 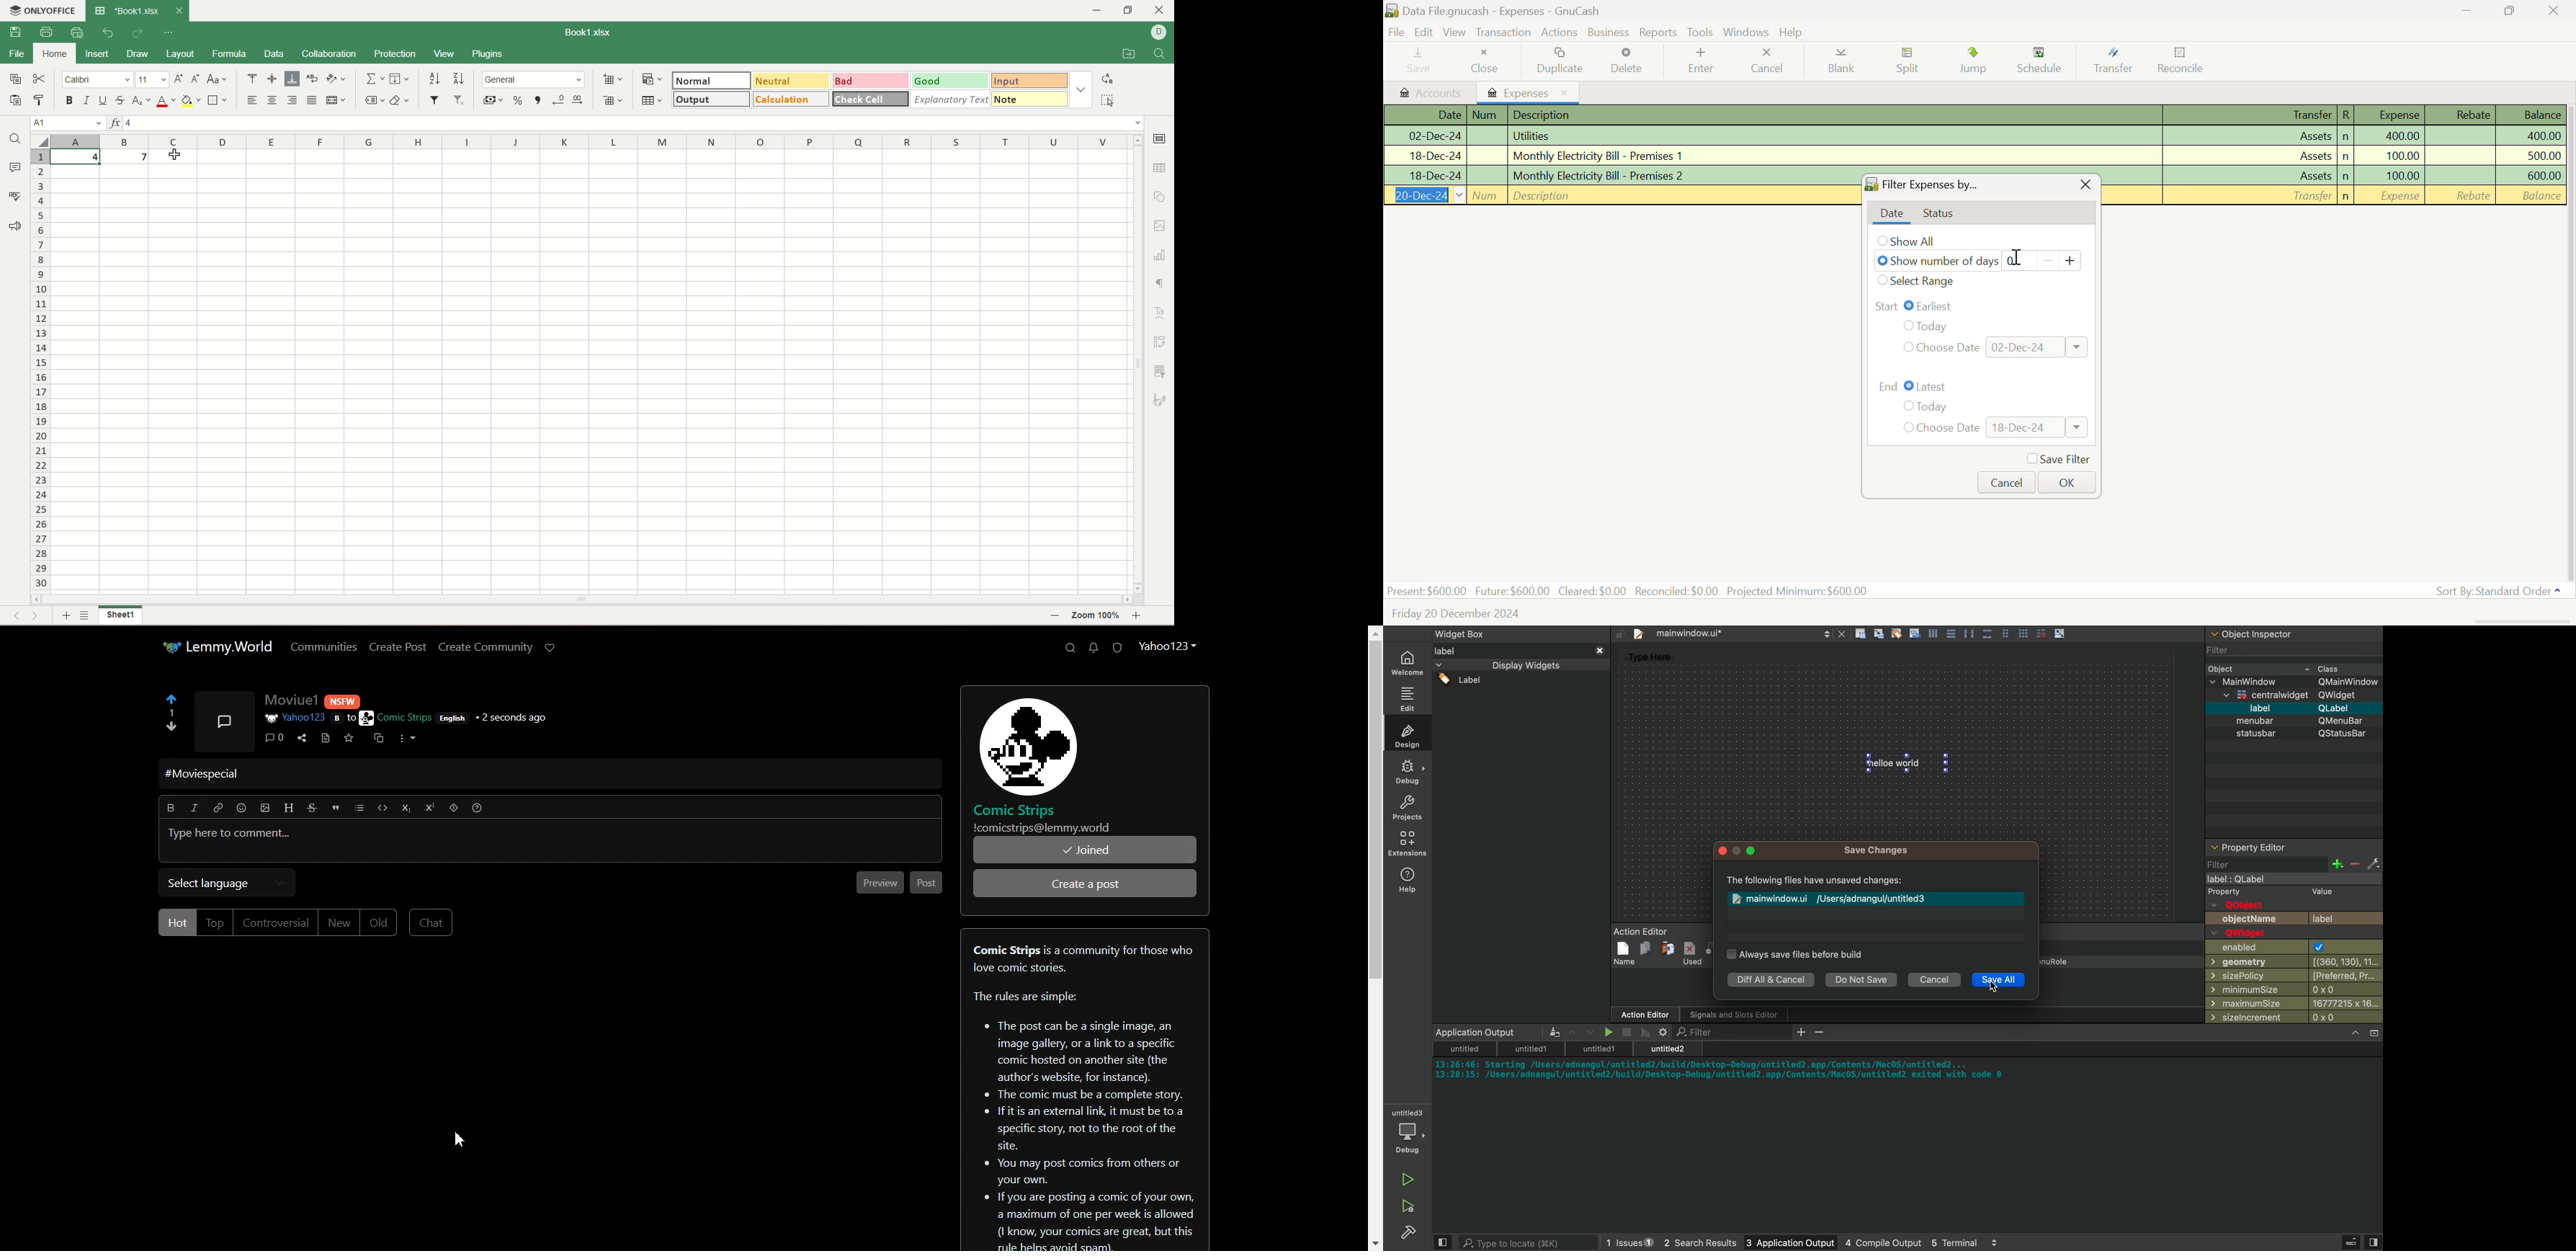 What do you see at coordinates (2512, 12) in the screenshot?
I see `Minimize` at bounding box center [2512, 12].